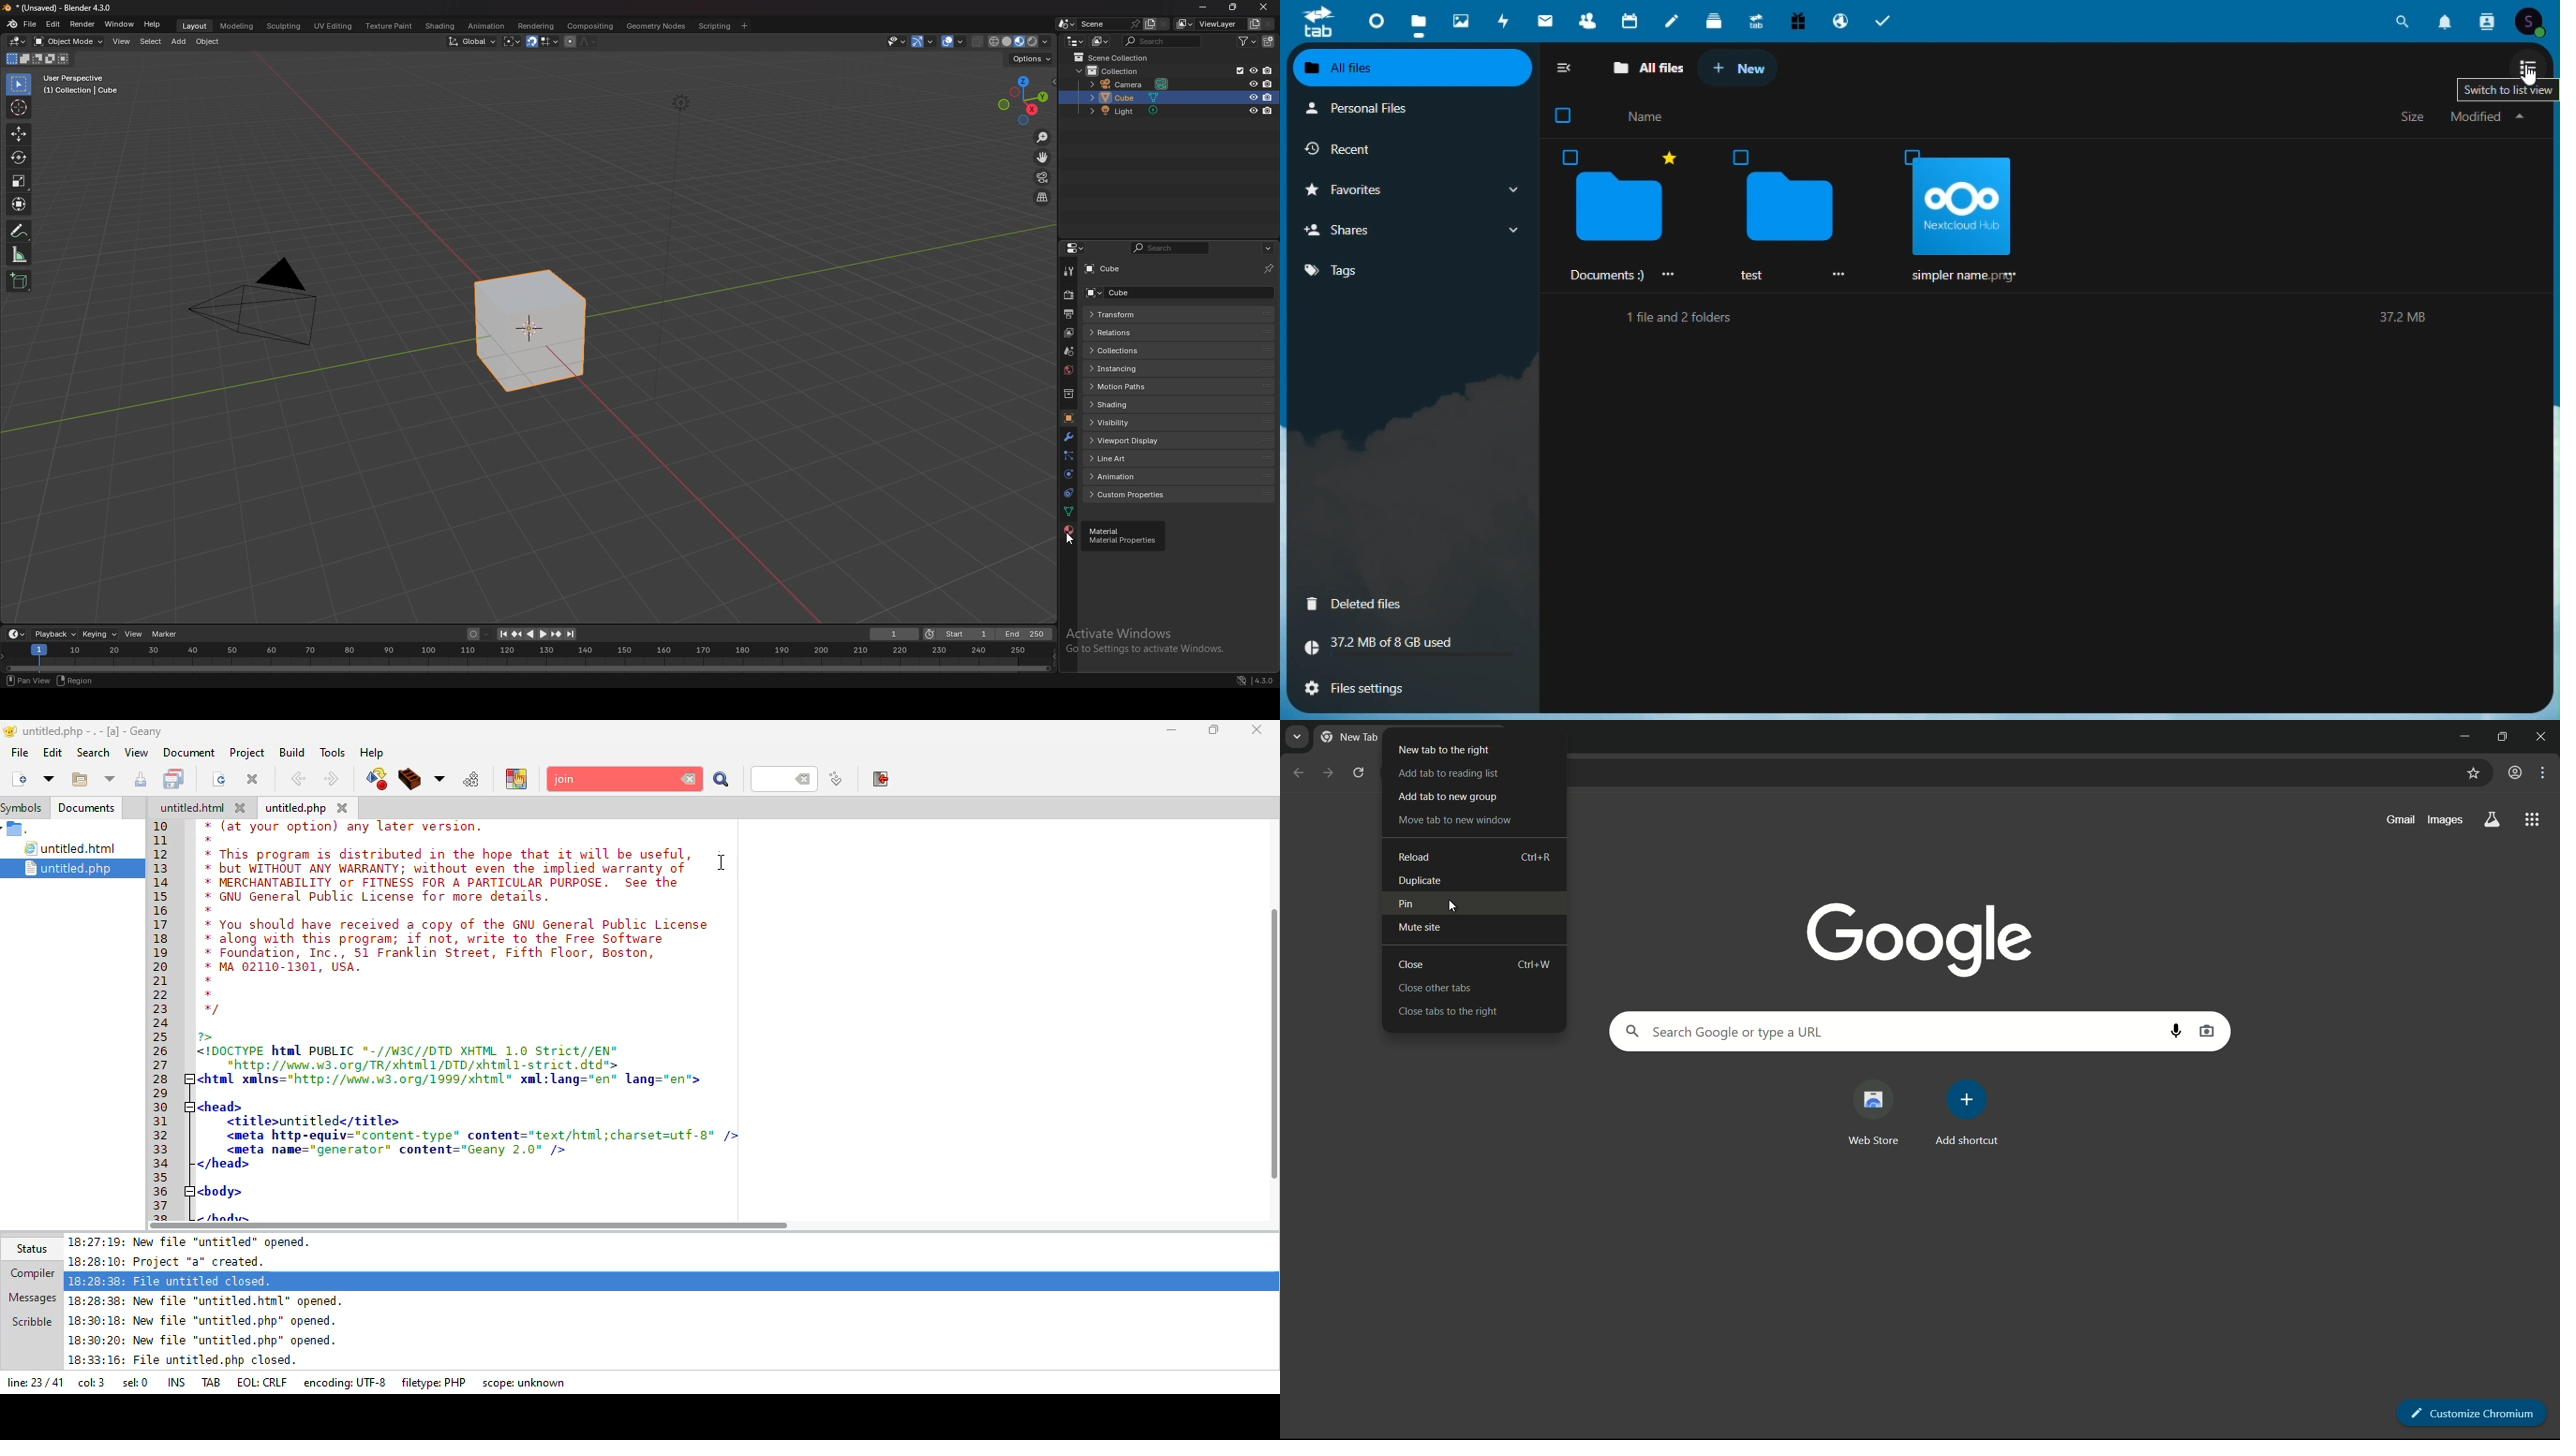 This screenshot has width=2576, height=1456. Describe the element at coordinates (73, 849) in the screenshot. I see `untitled.html` at that location.